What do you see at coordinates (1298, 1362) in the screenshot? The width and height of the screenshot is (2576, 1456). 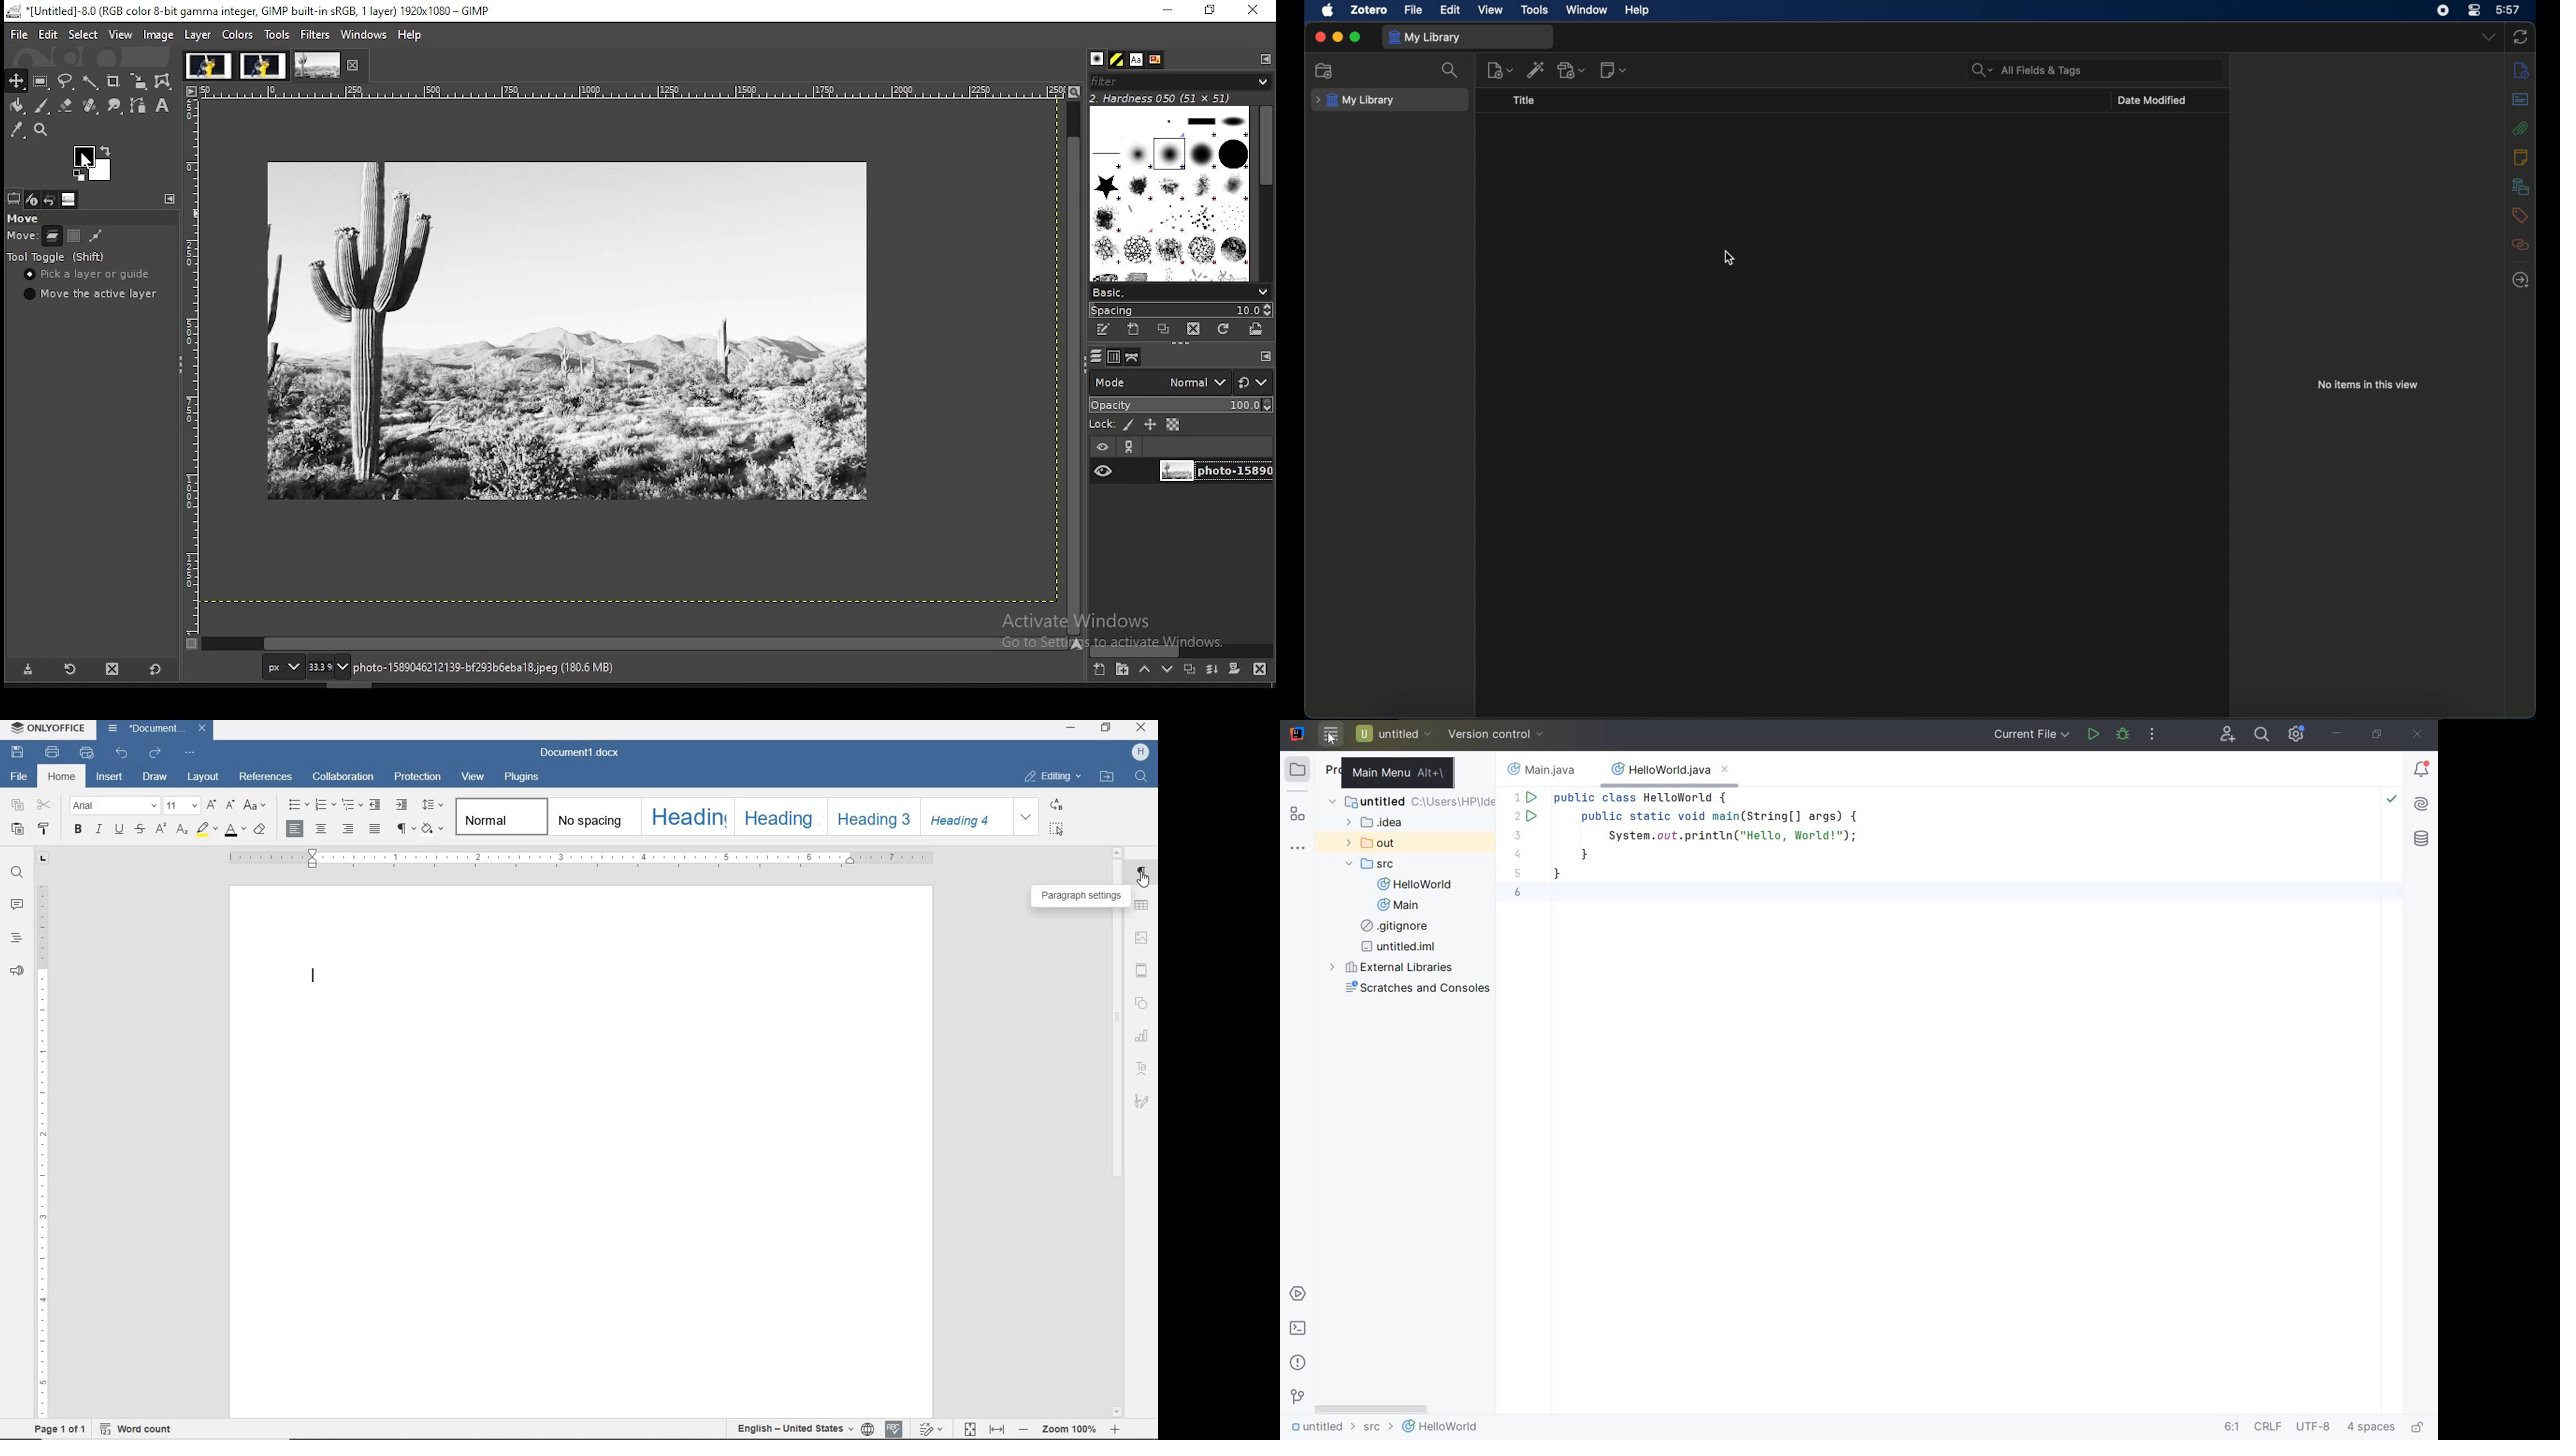 I see `problems` at bounding box center [1298, 1362].